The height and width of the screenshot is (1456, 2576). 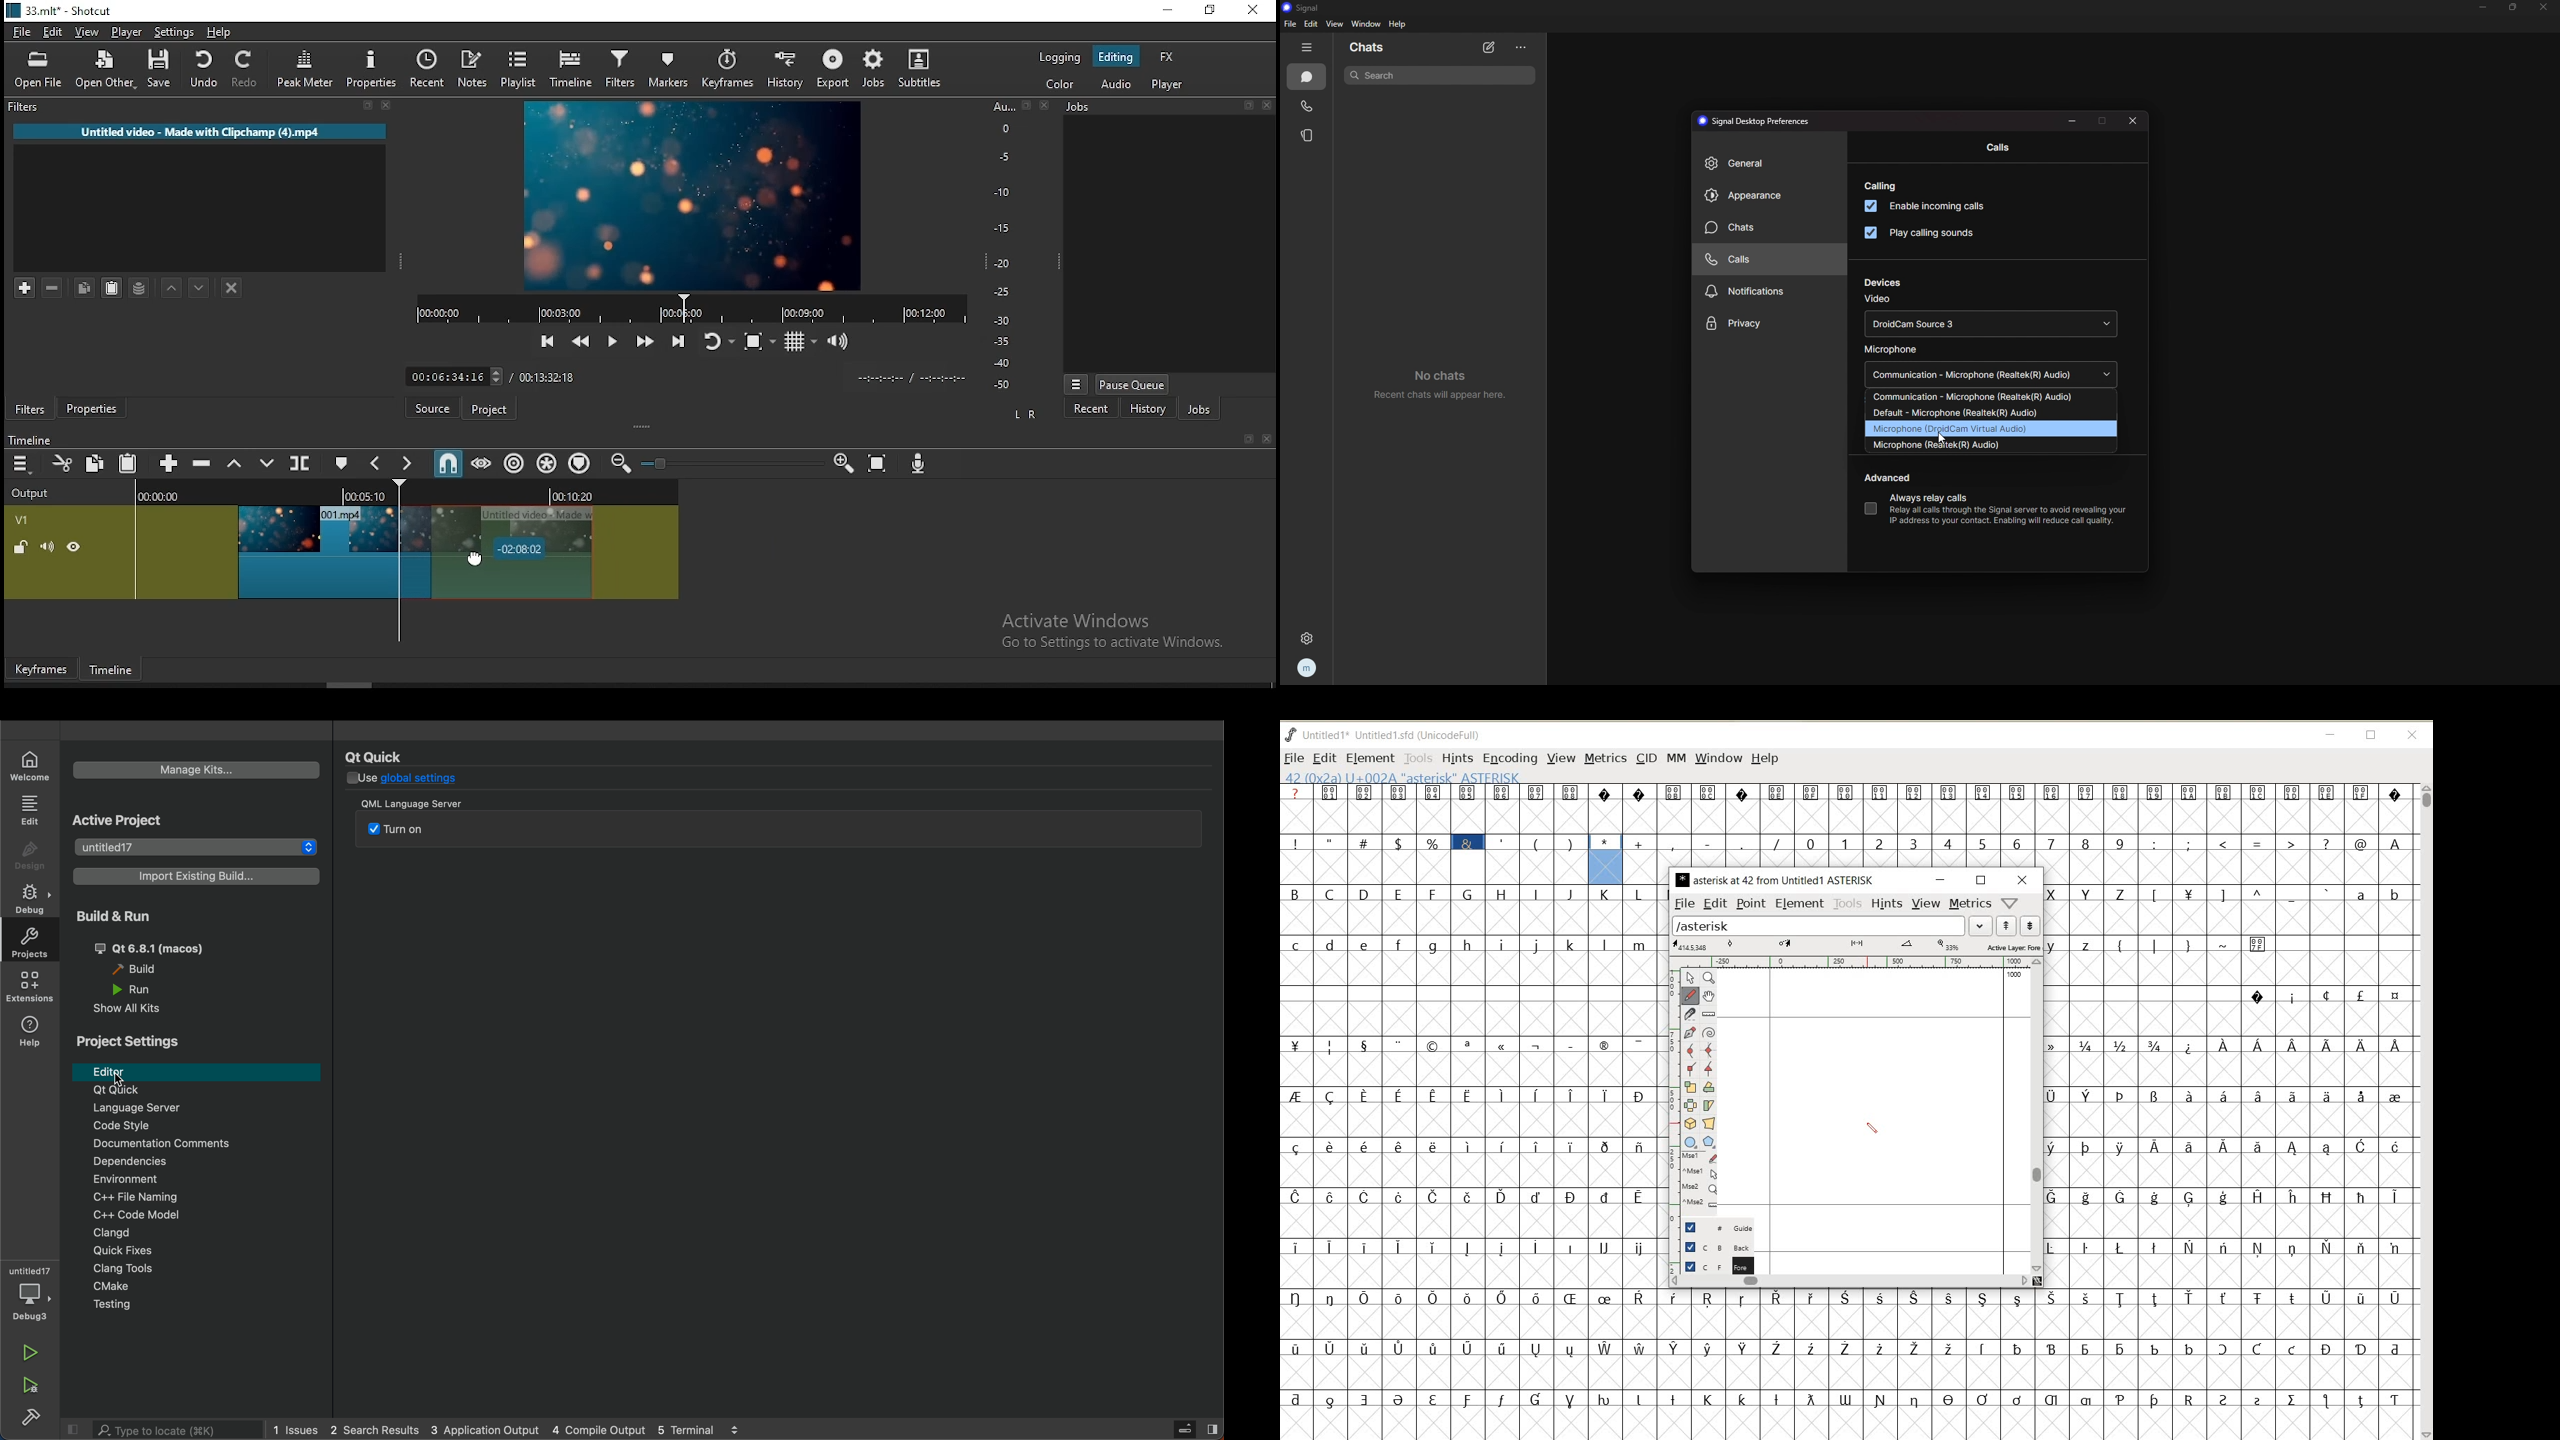 I want to click on deselct filter, so click(x=233, y=289).